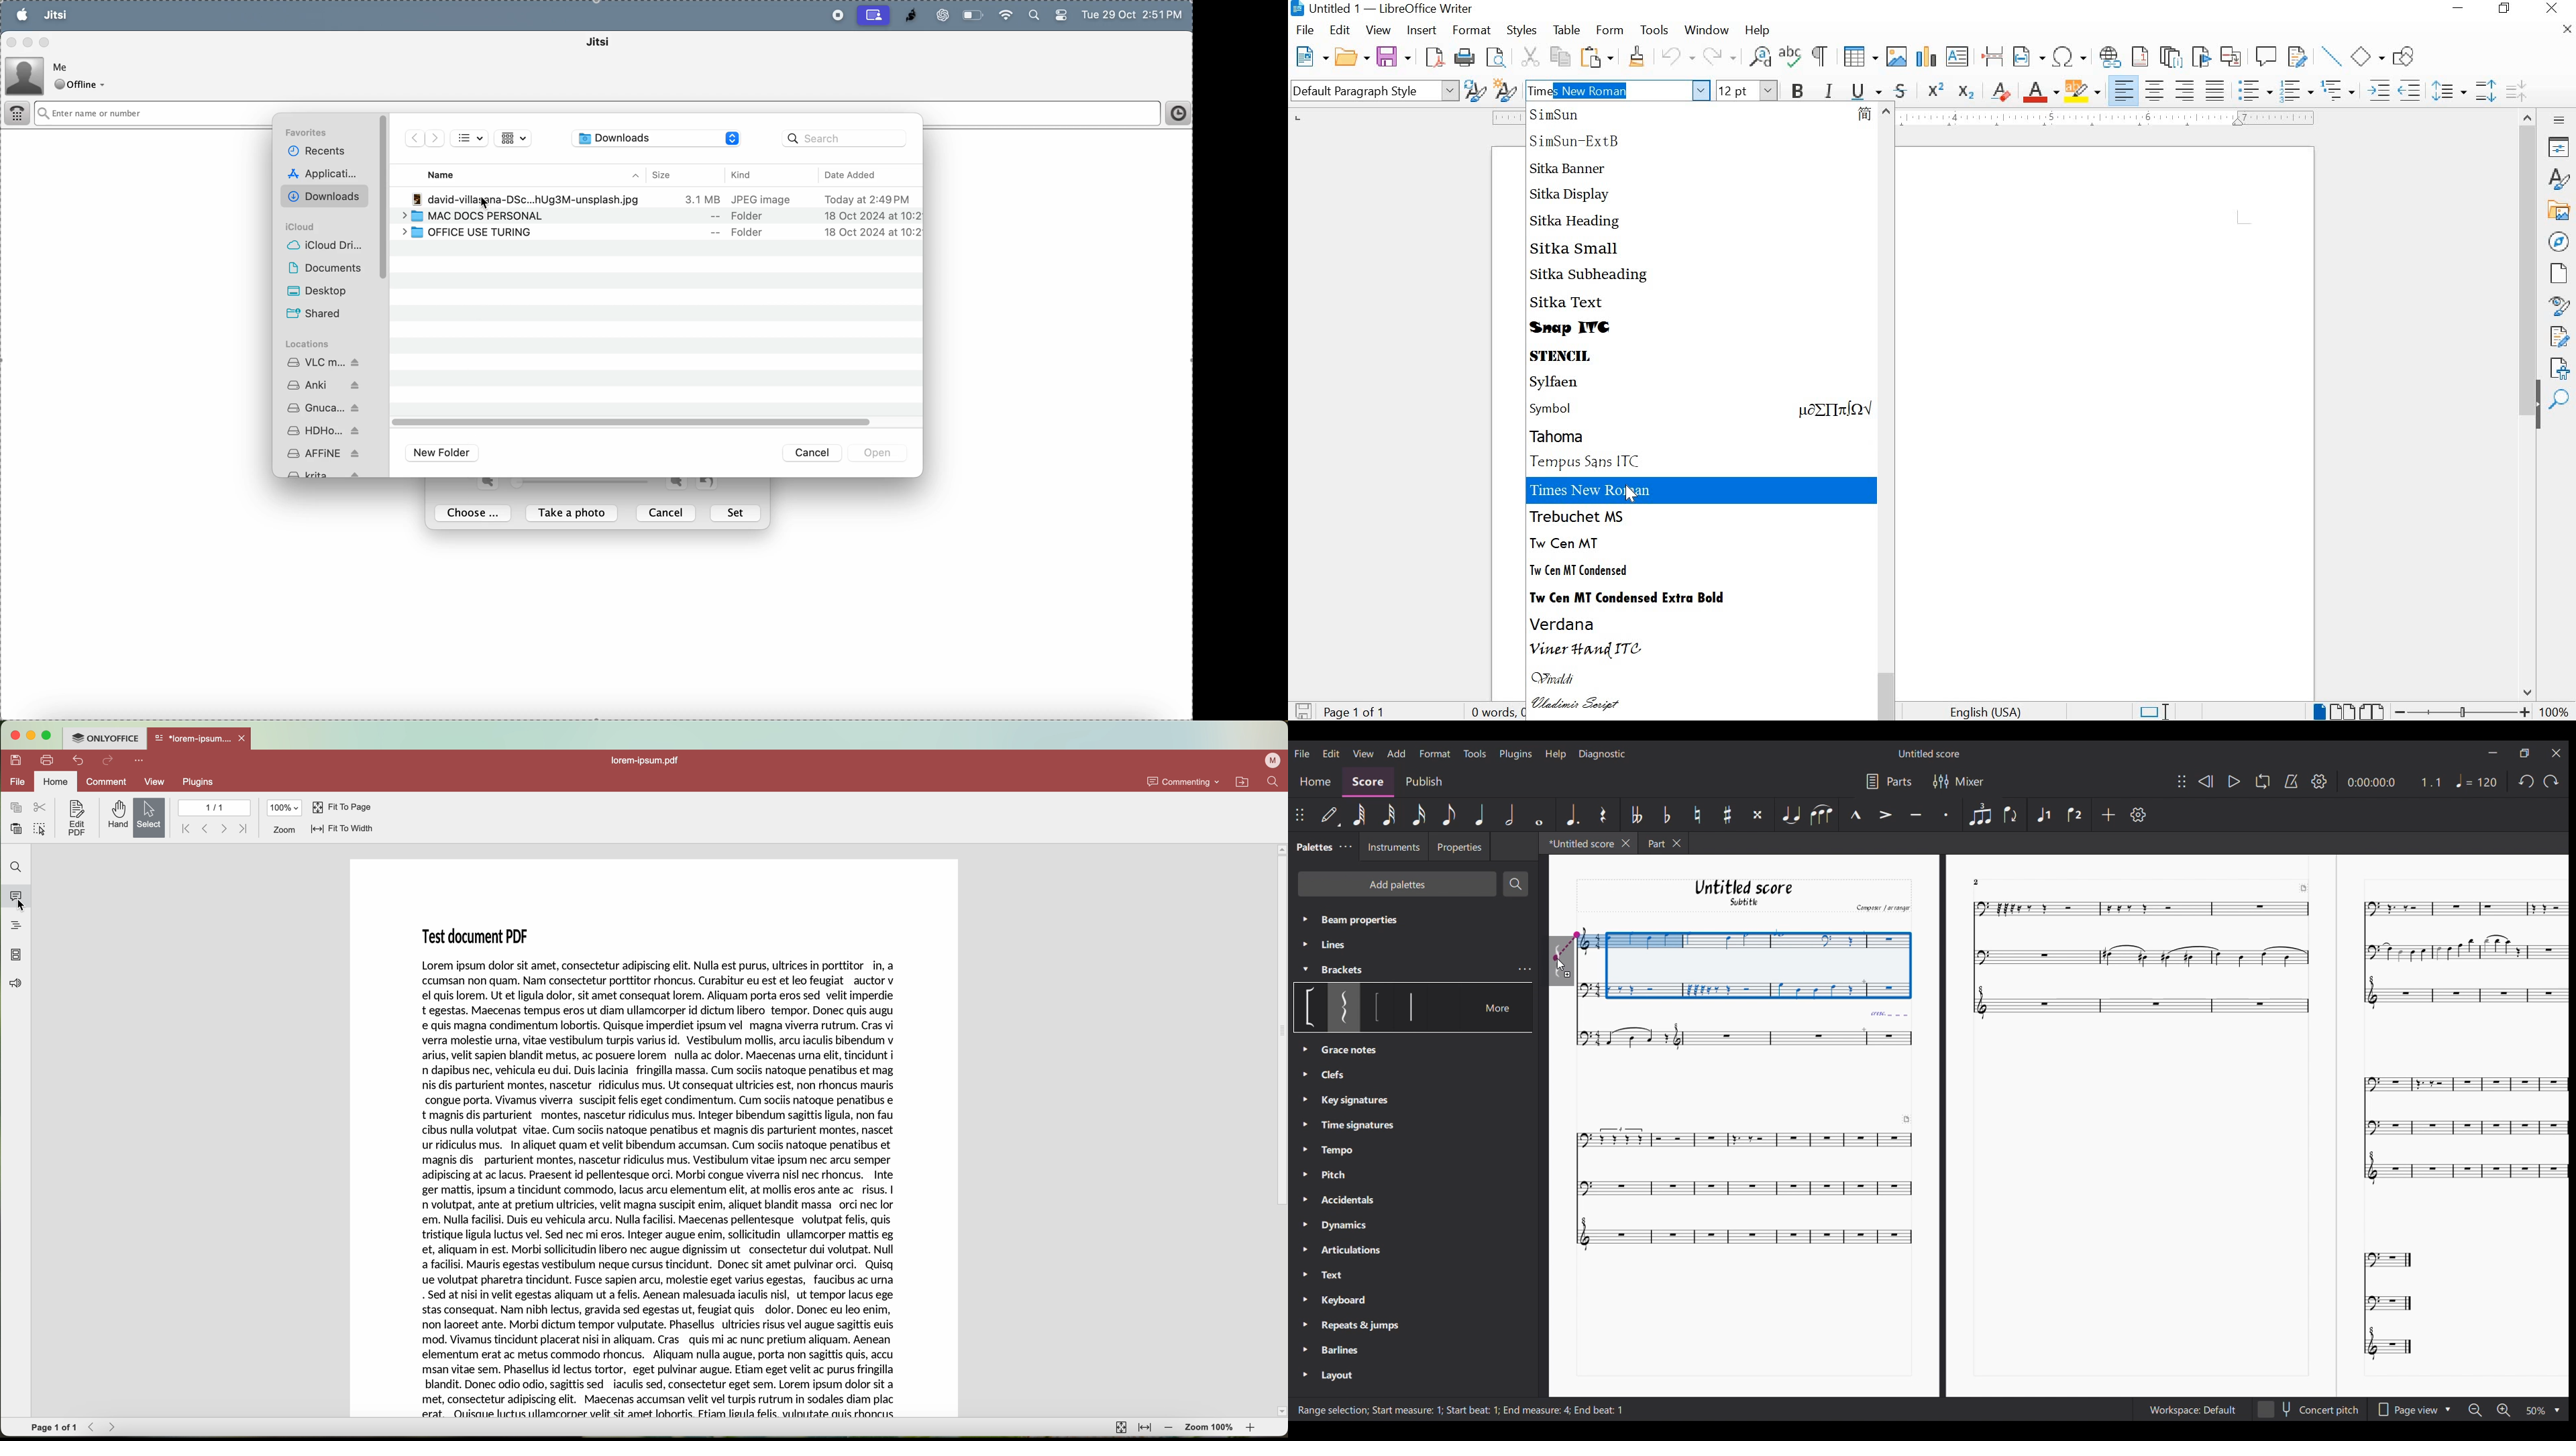  I want to click on TABLE, so click(1566, 30).